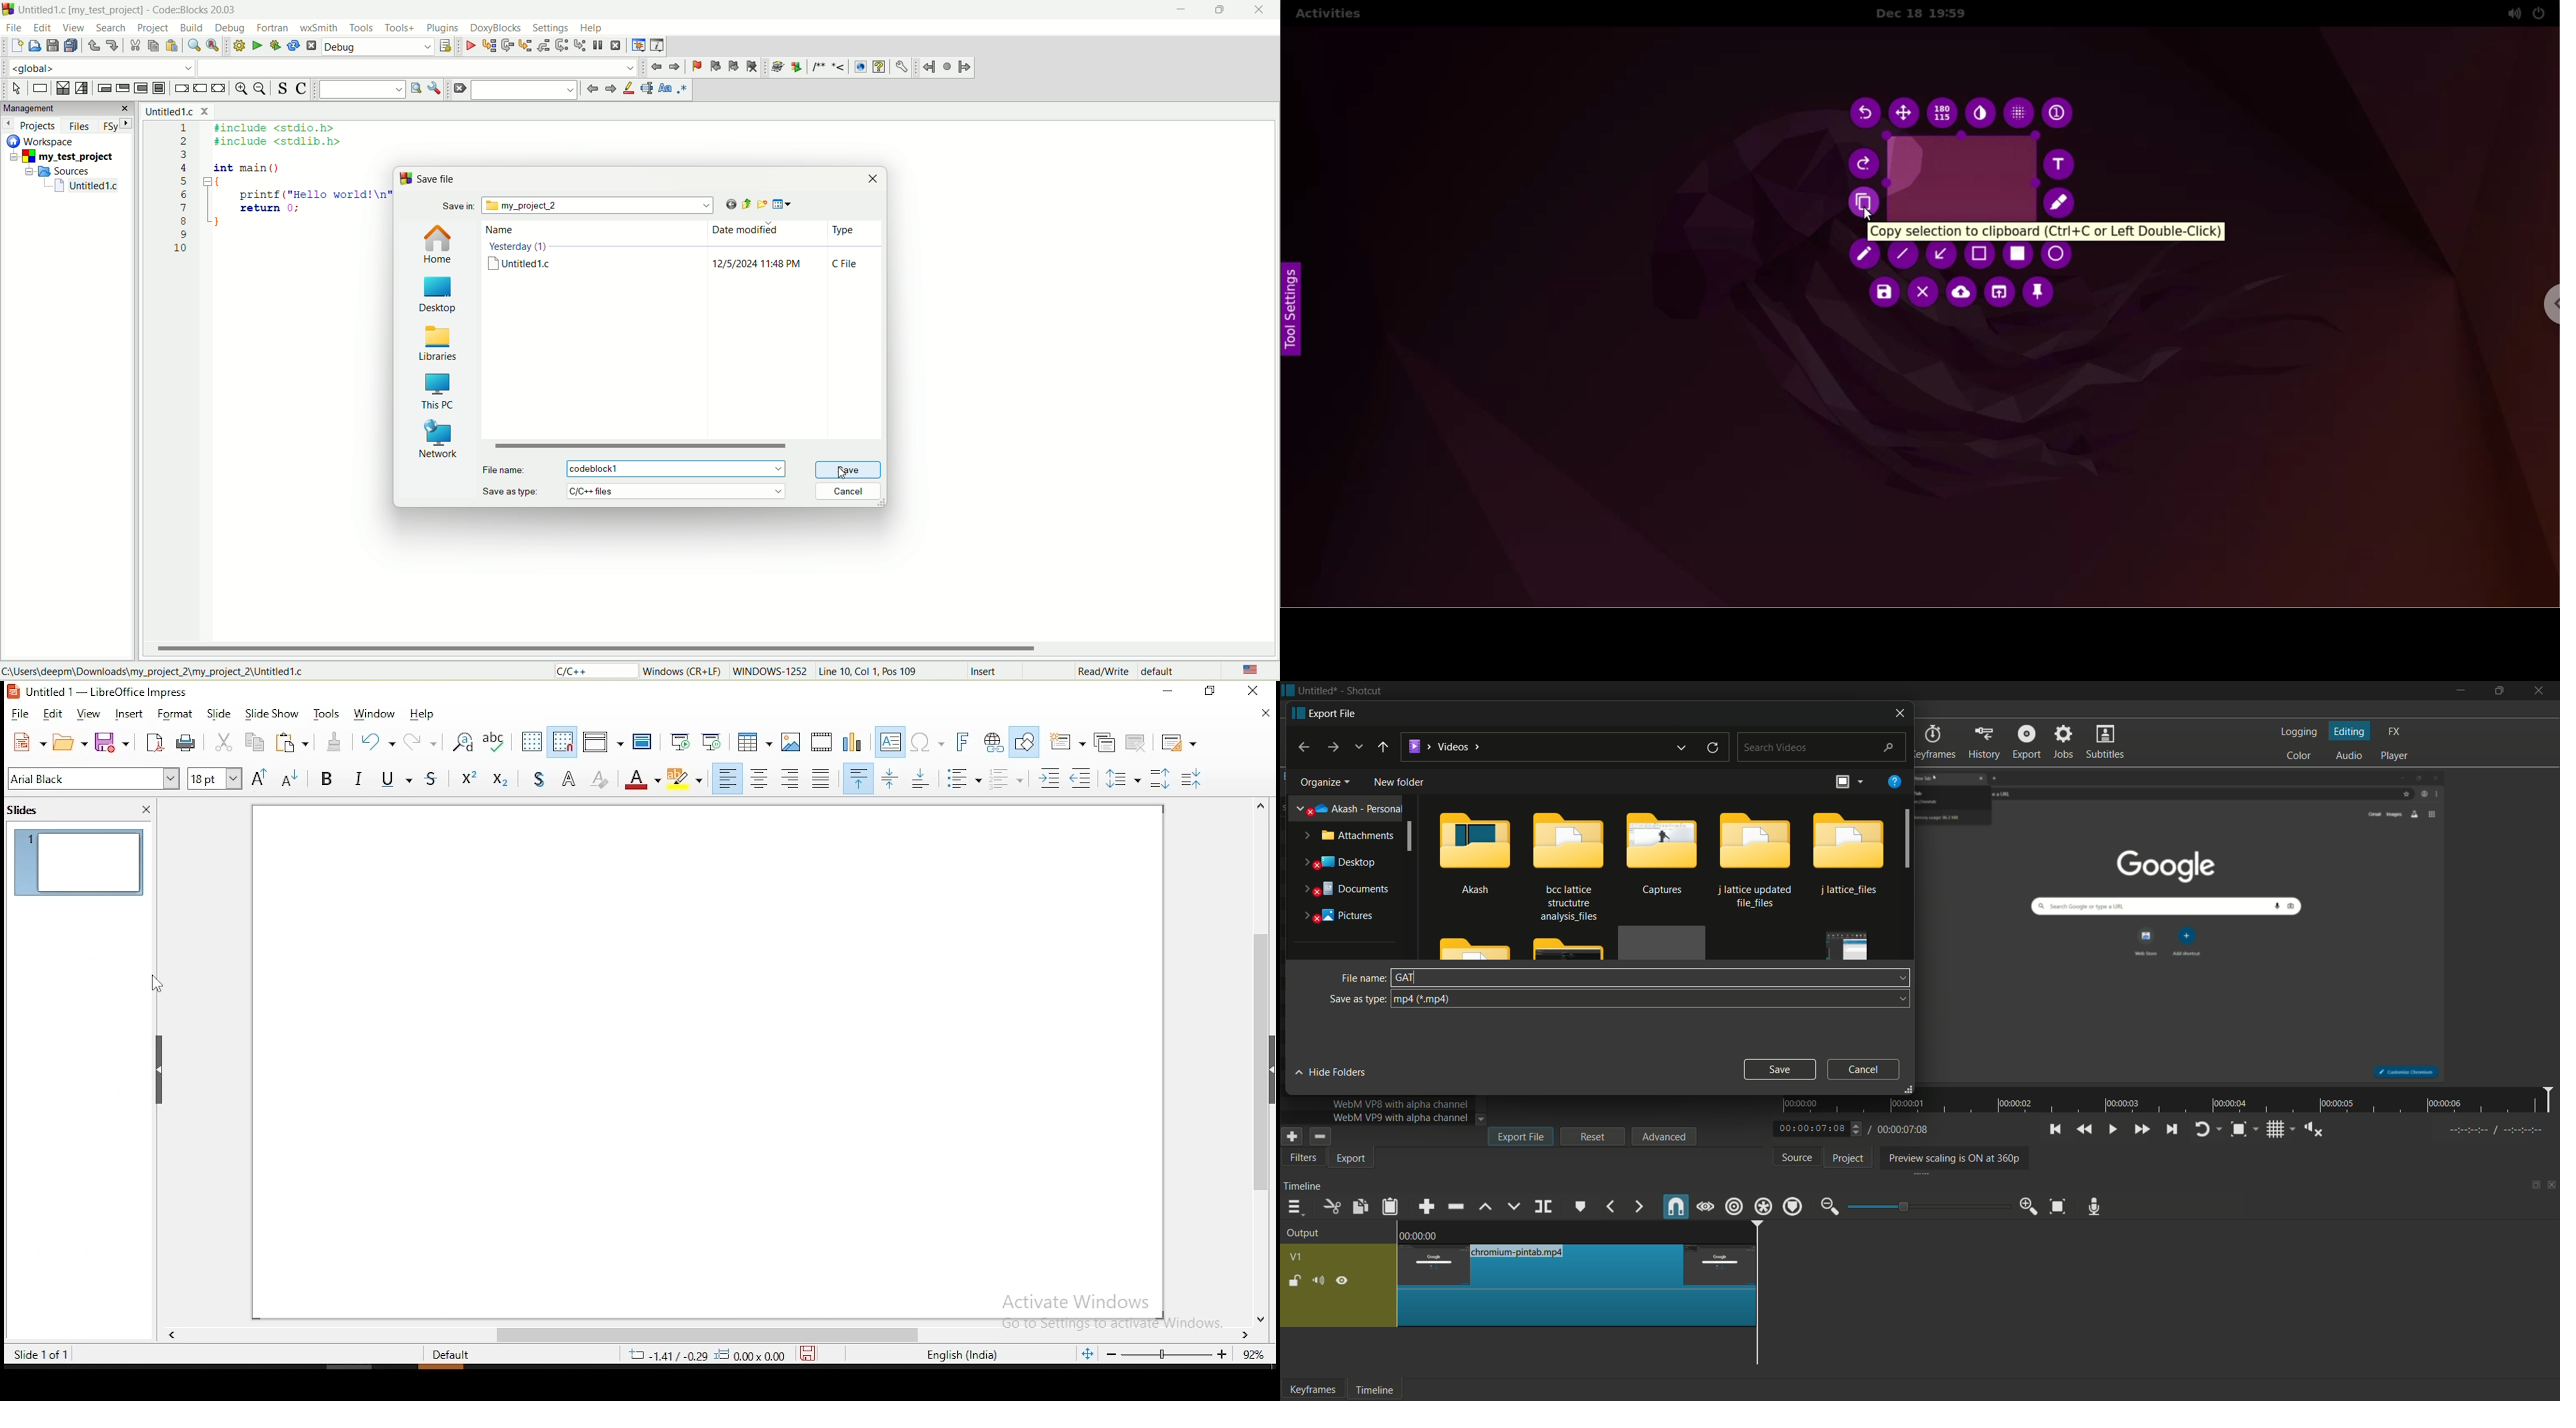  Describe the element at coordinates (1399, 1105) in the screenshot. I see `webm vp8 with alpha channel` at that location.